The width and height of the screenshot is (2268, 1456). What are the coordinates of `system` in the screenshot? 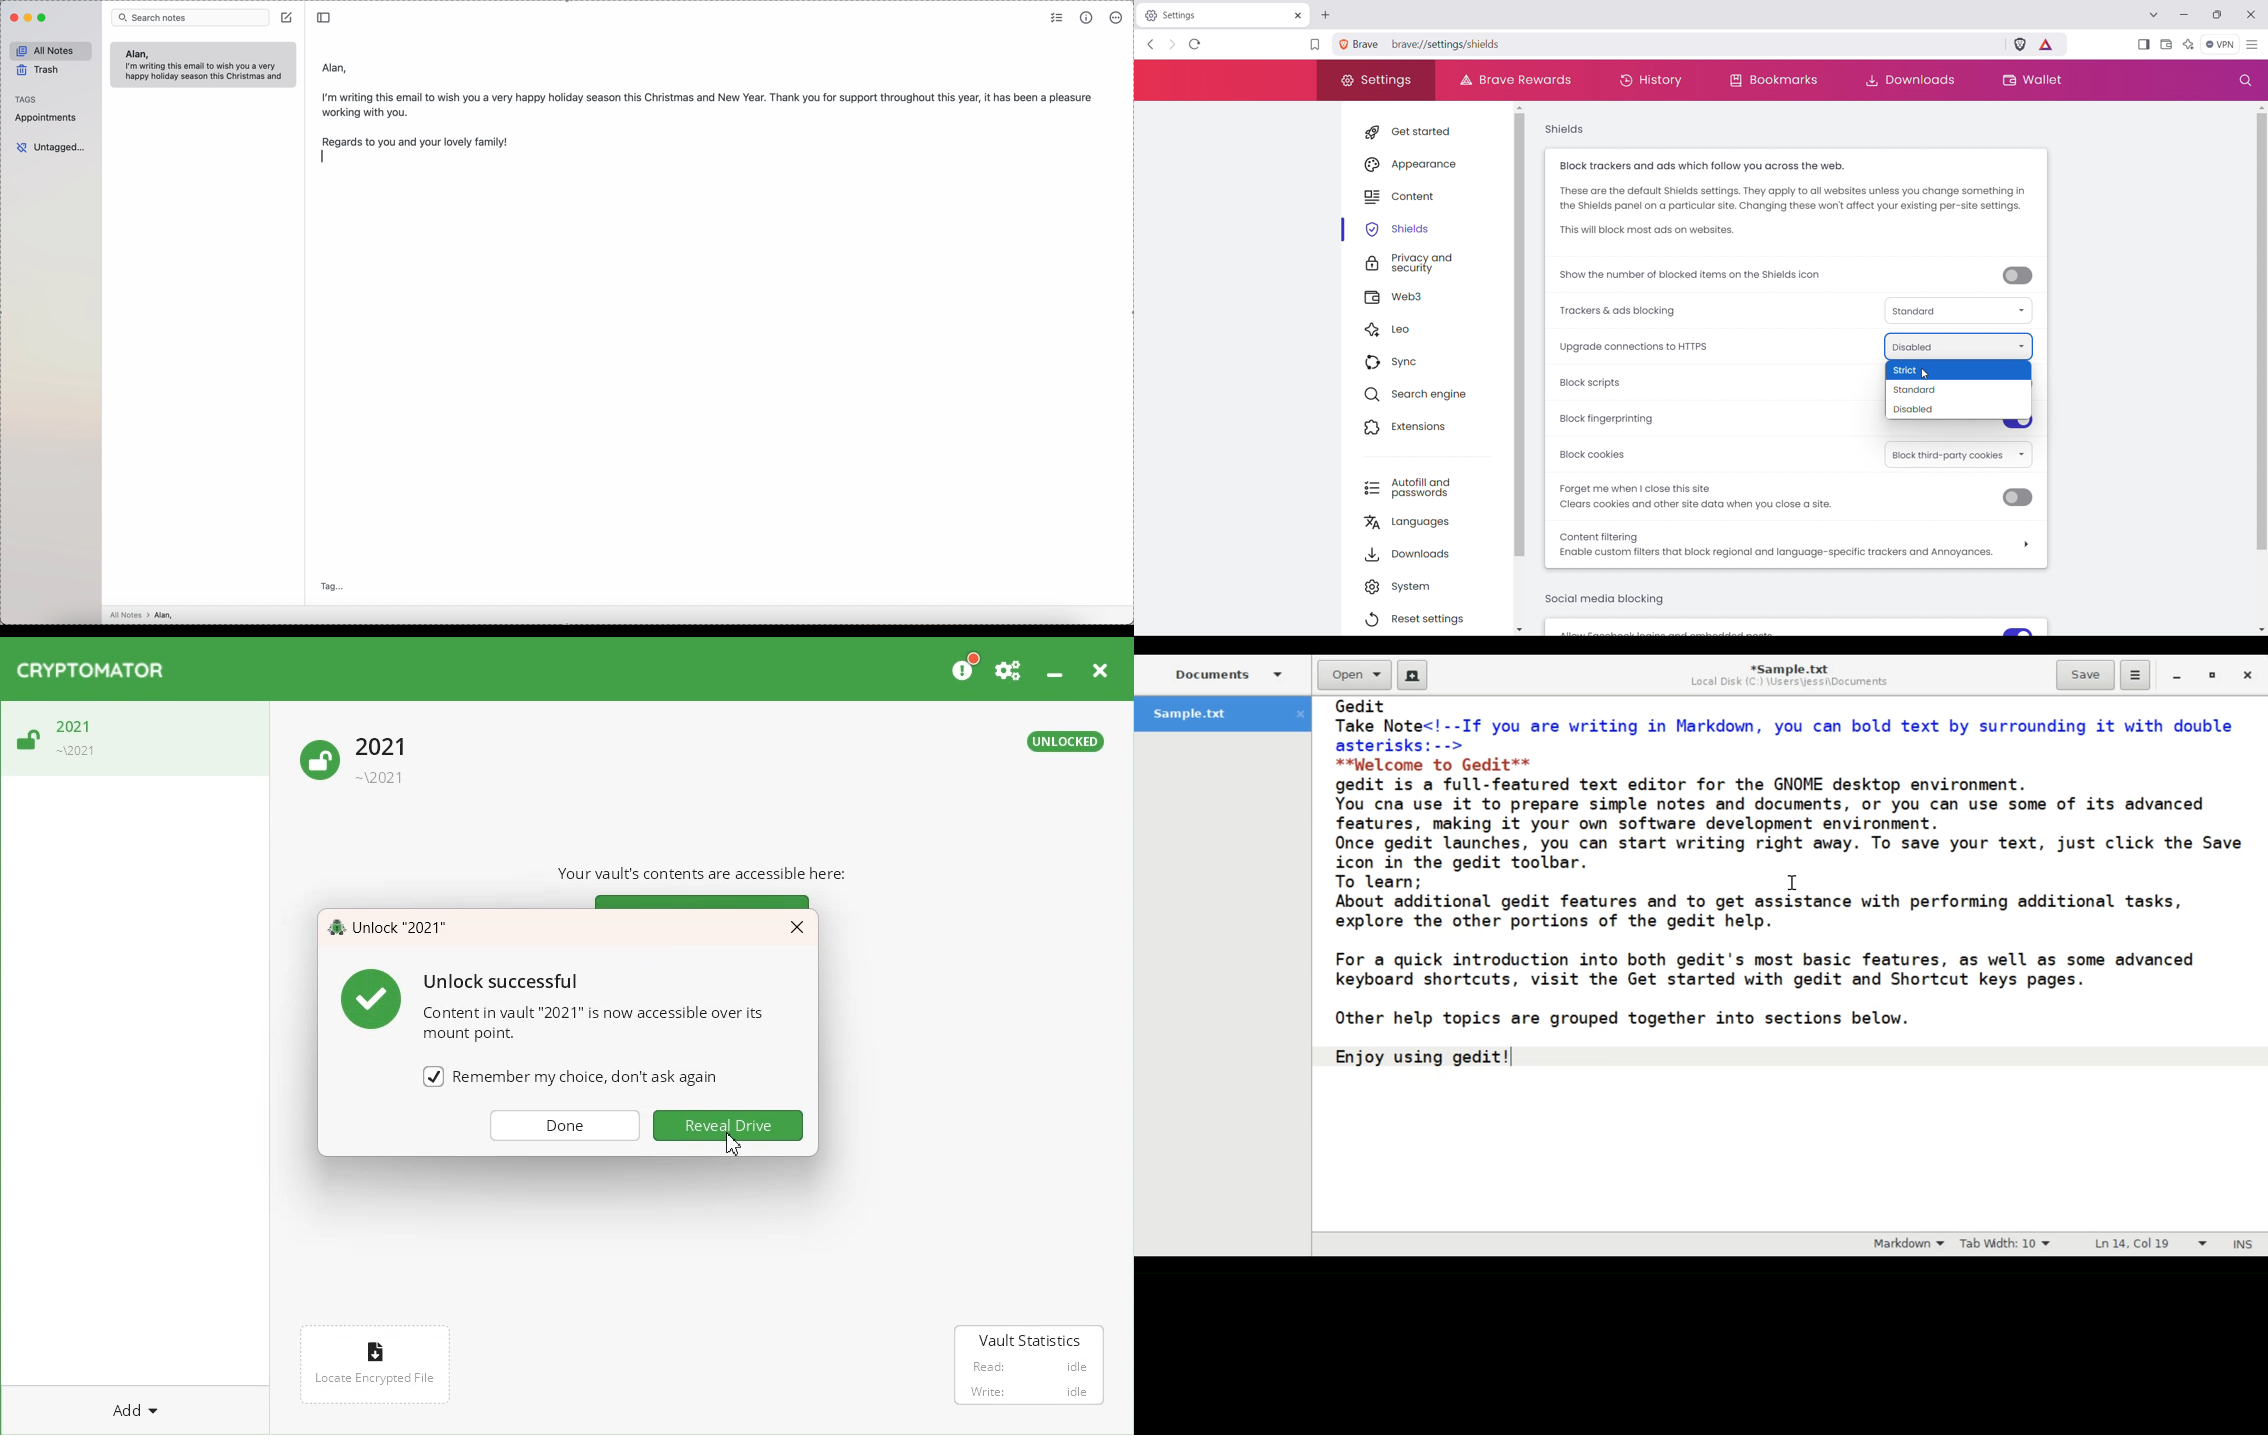 It's located at (1430, 586).